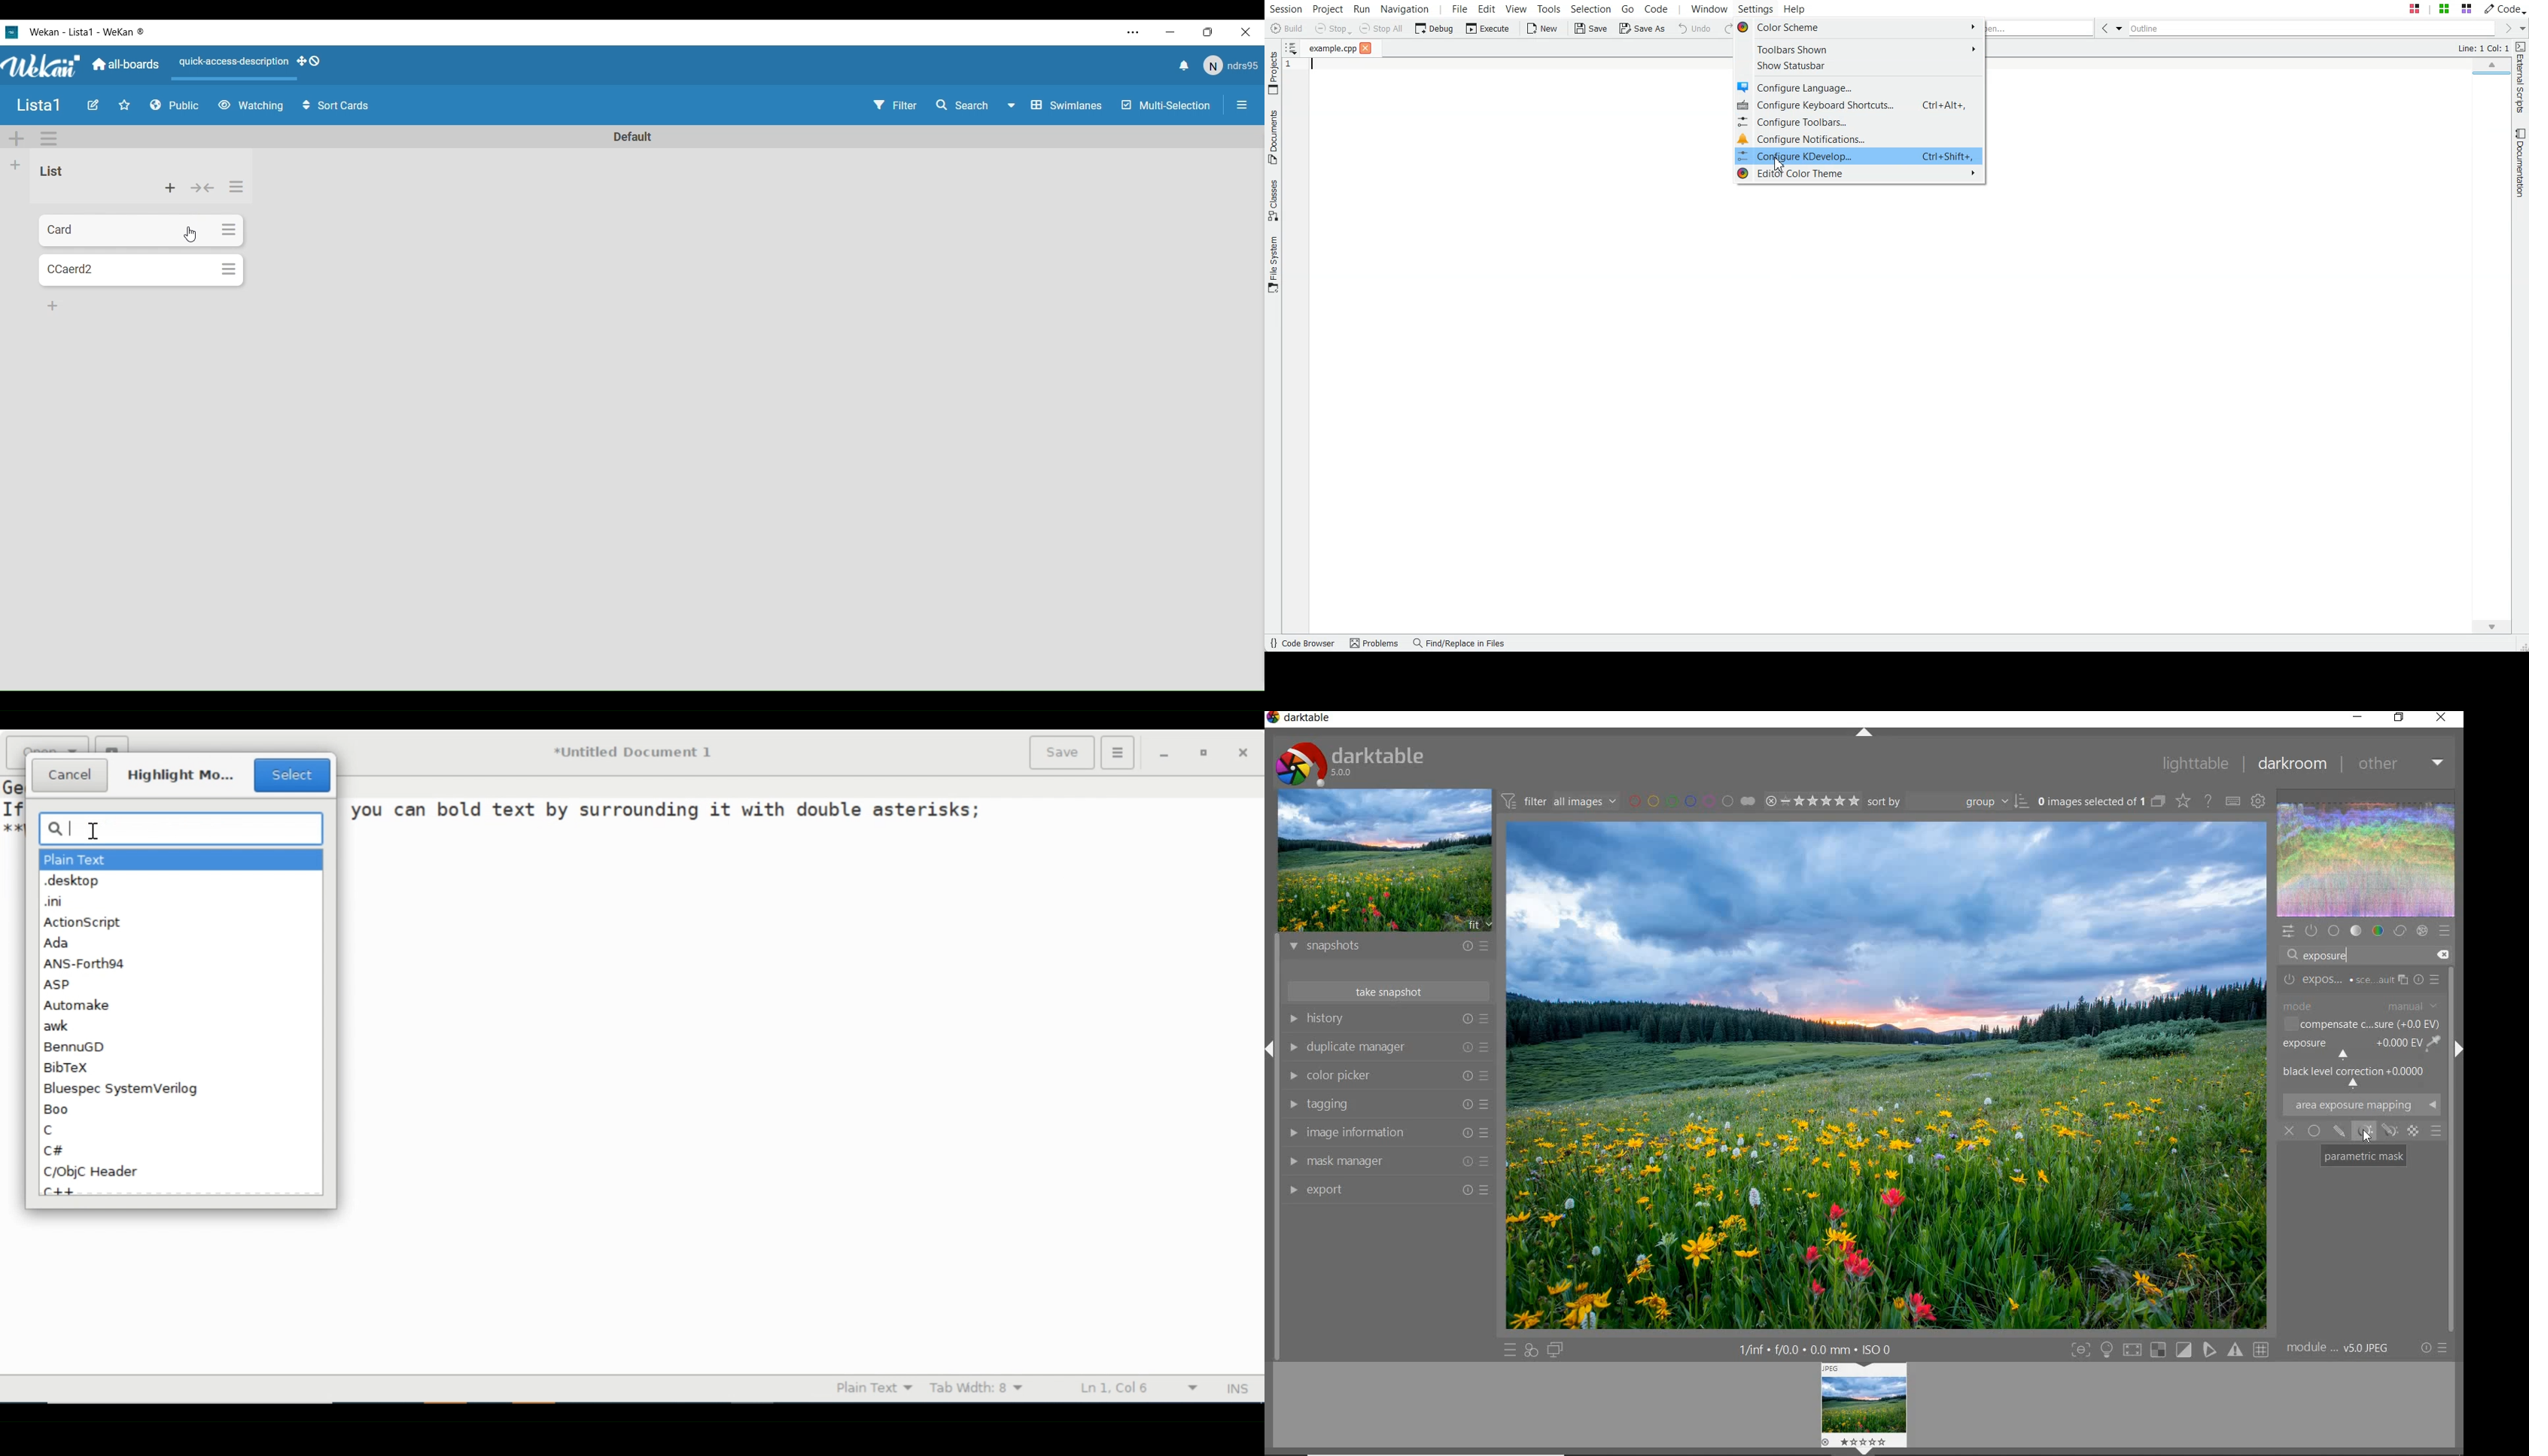 Image resolution: width=2548 pixels, height=1456 pixels. What do you see at coordinates (2451, 1099) in the screenshot?
I see `scrollbar` at bounding box center [2451, 1099].